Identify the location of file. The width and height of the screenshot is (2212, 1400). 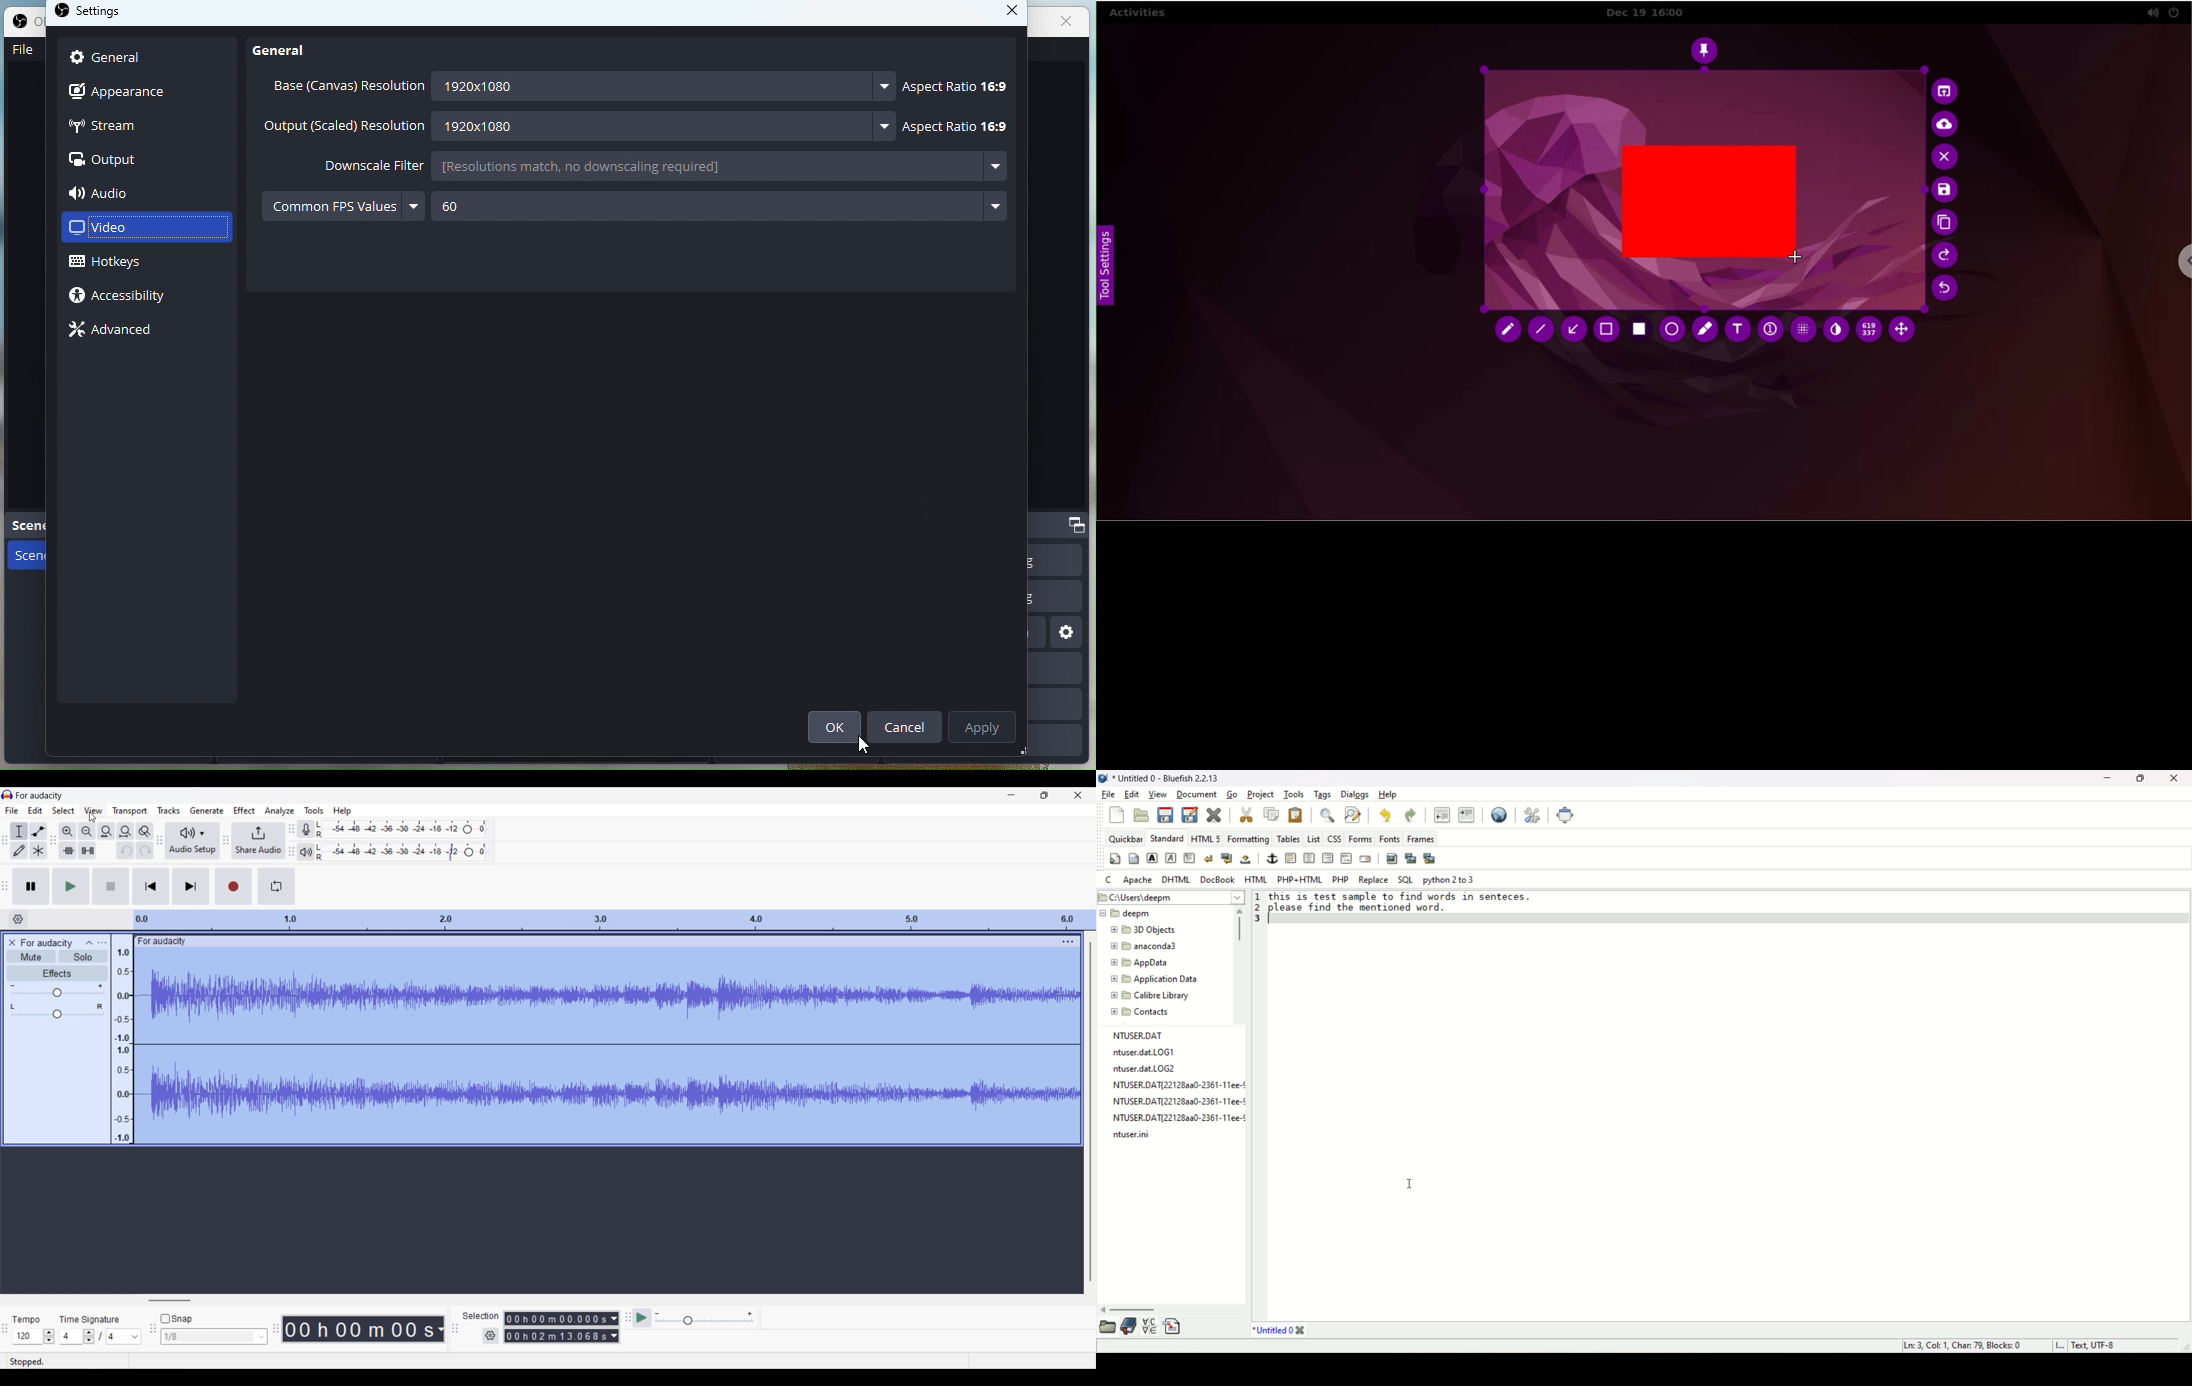
(1107, 795).